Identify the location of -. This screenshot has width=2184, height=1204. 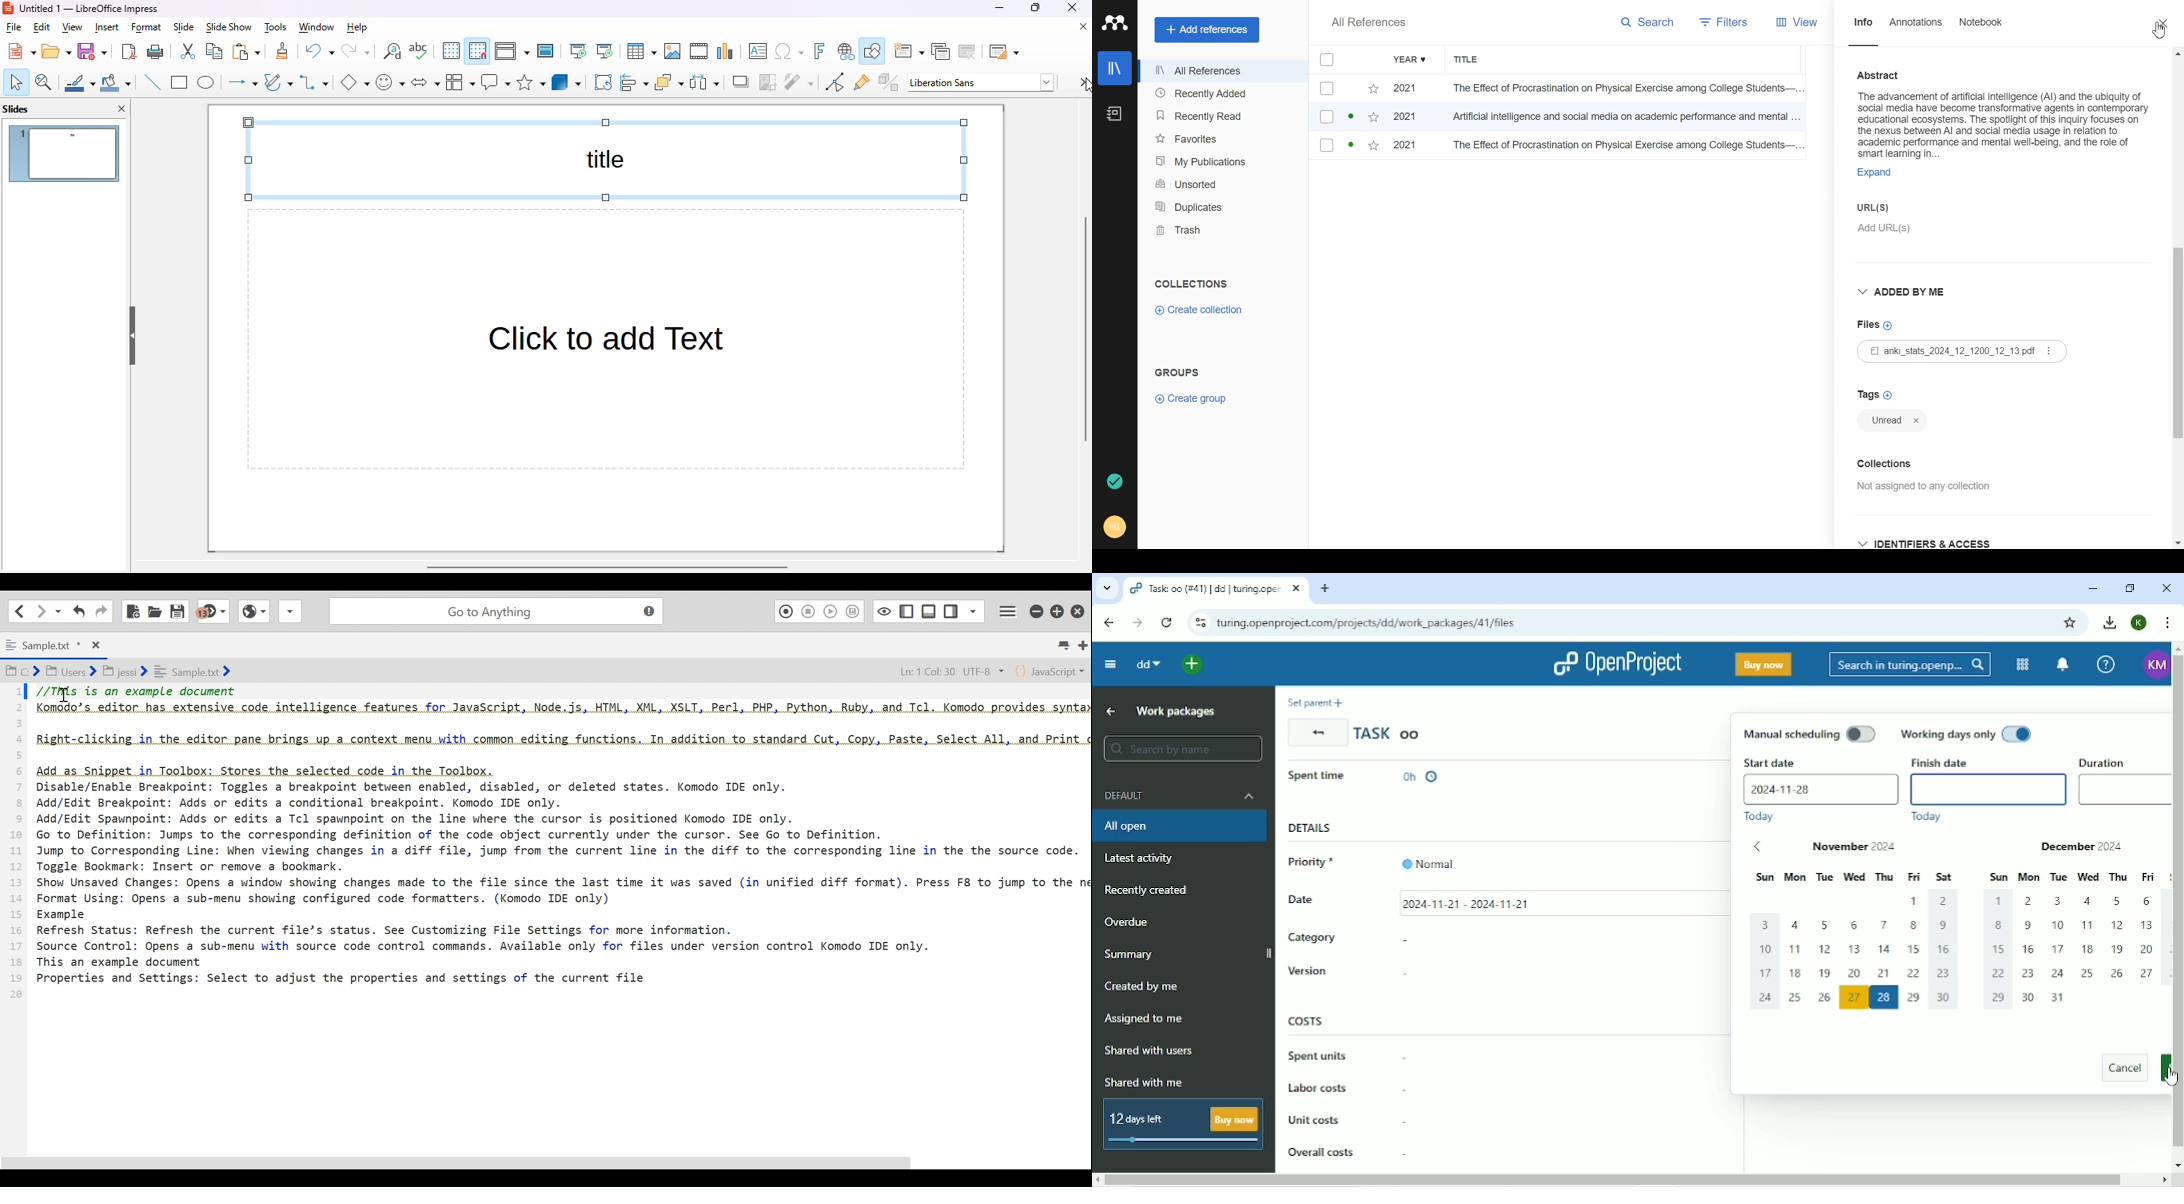
(1409, 1060).